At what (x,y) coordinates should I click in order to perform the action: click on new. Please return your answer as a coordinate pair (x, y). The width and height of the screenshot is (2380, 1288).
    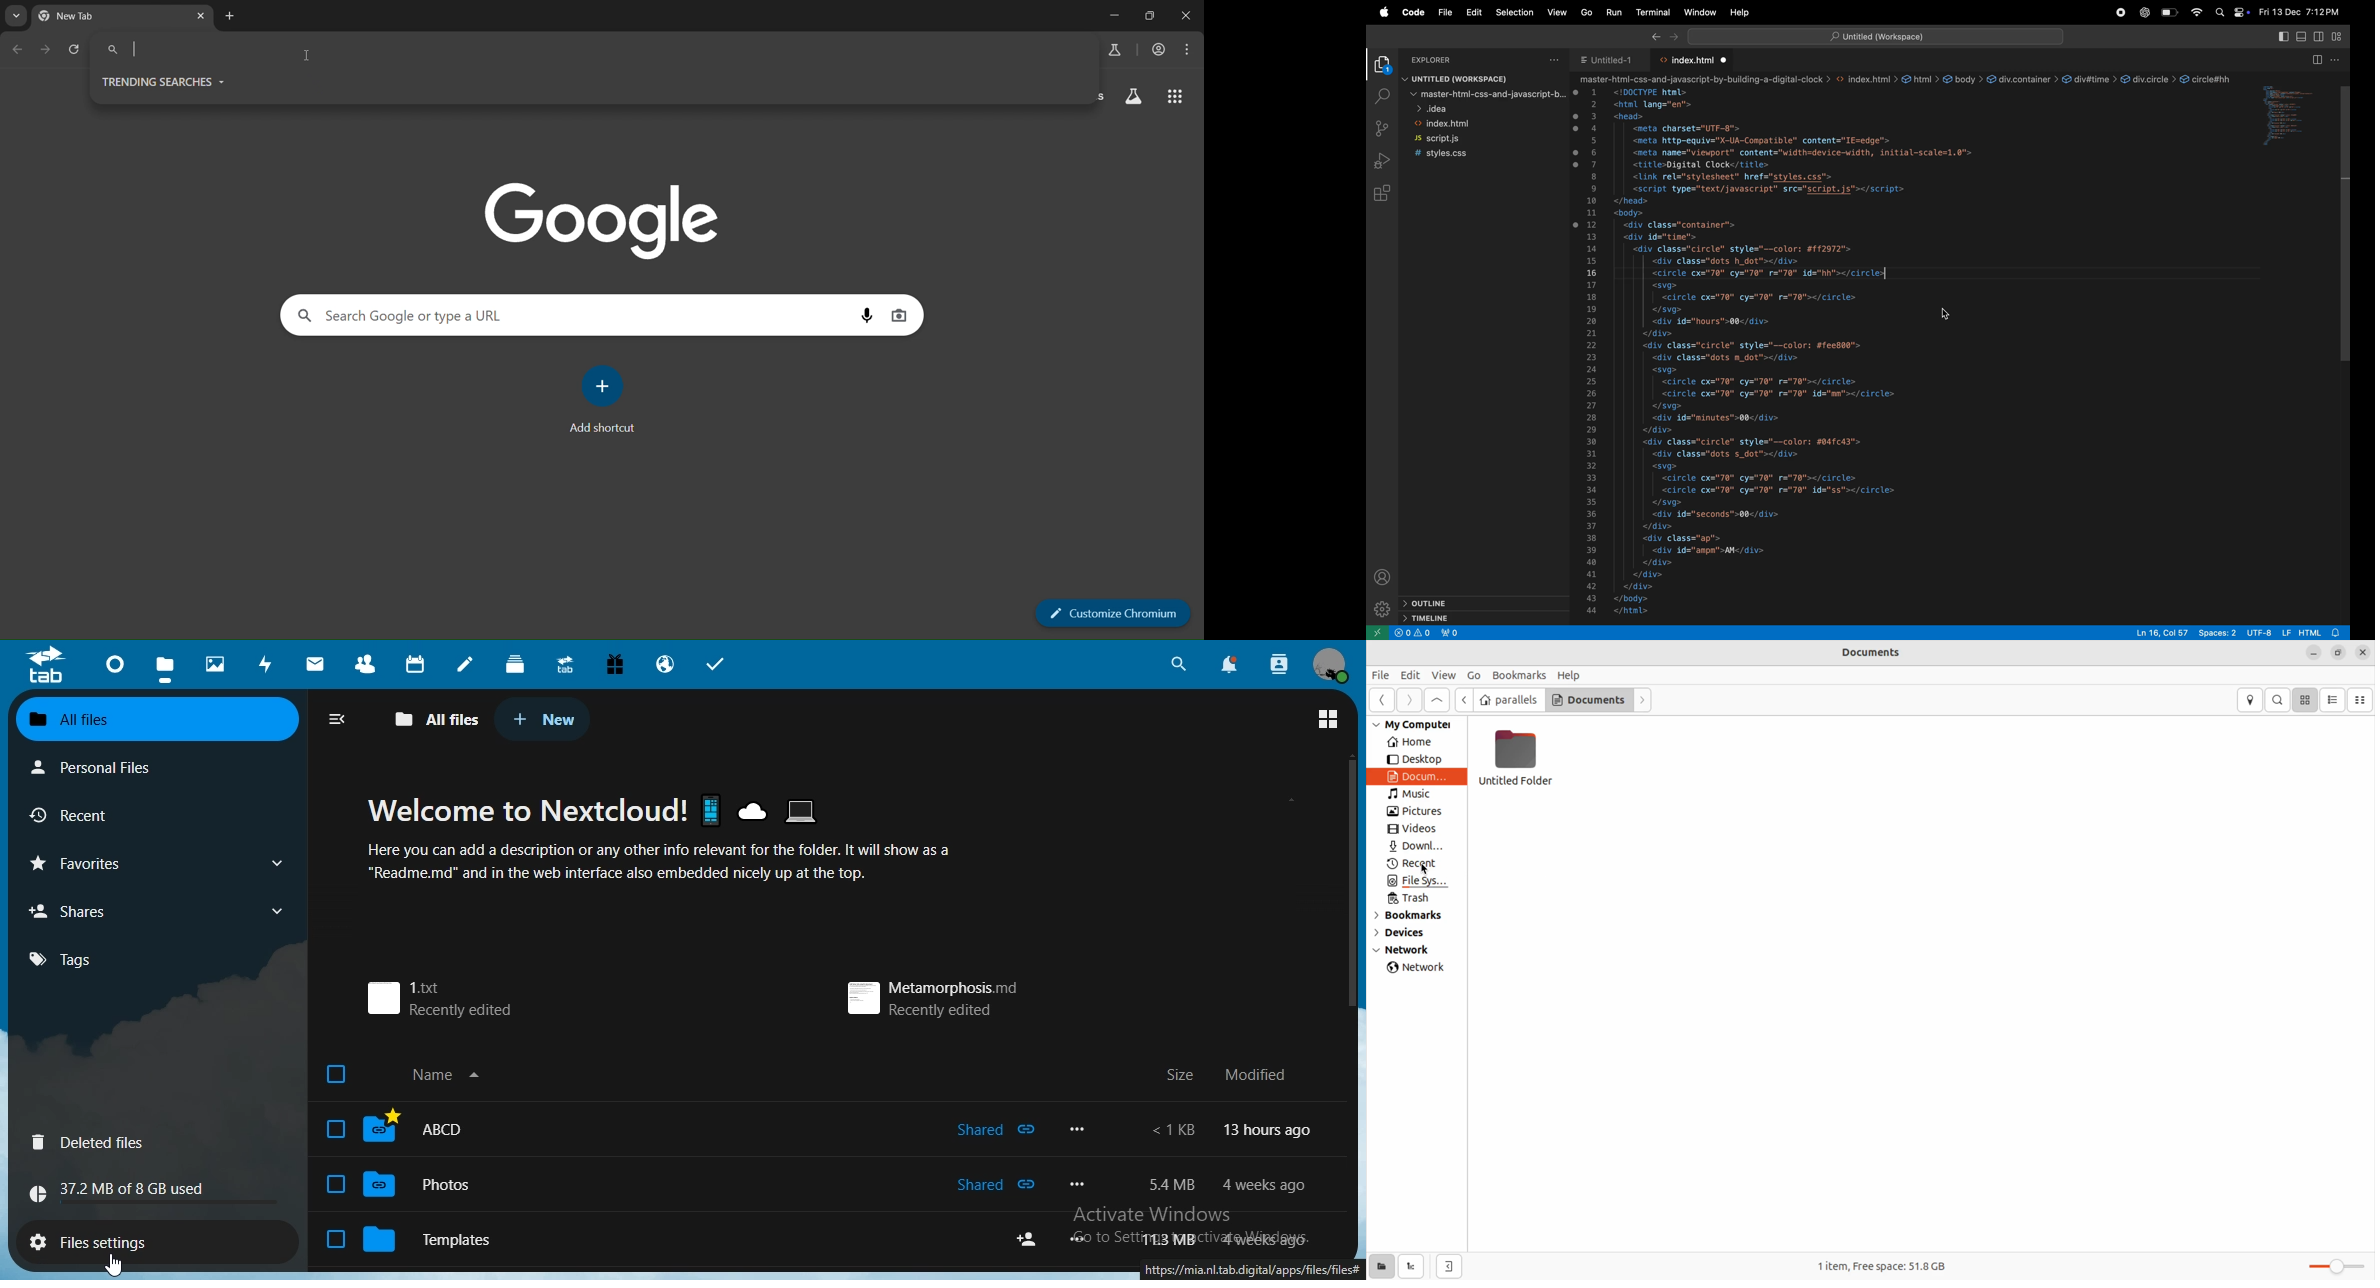
    Looking at the image, I should click on (550, 718).